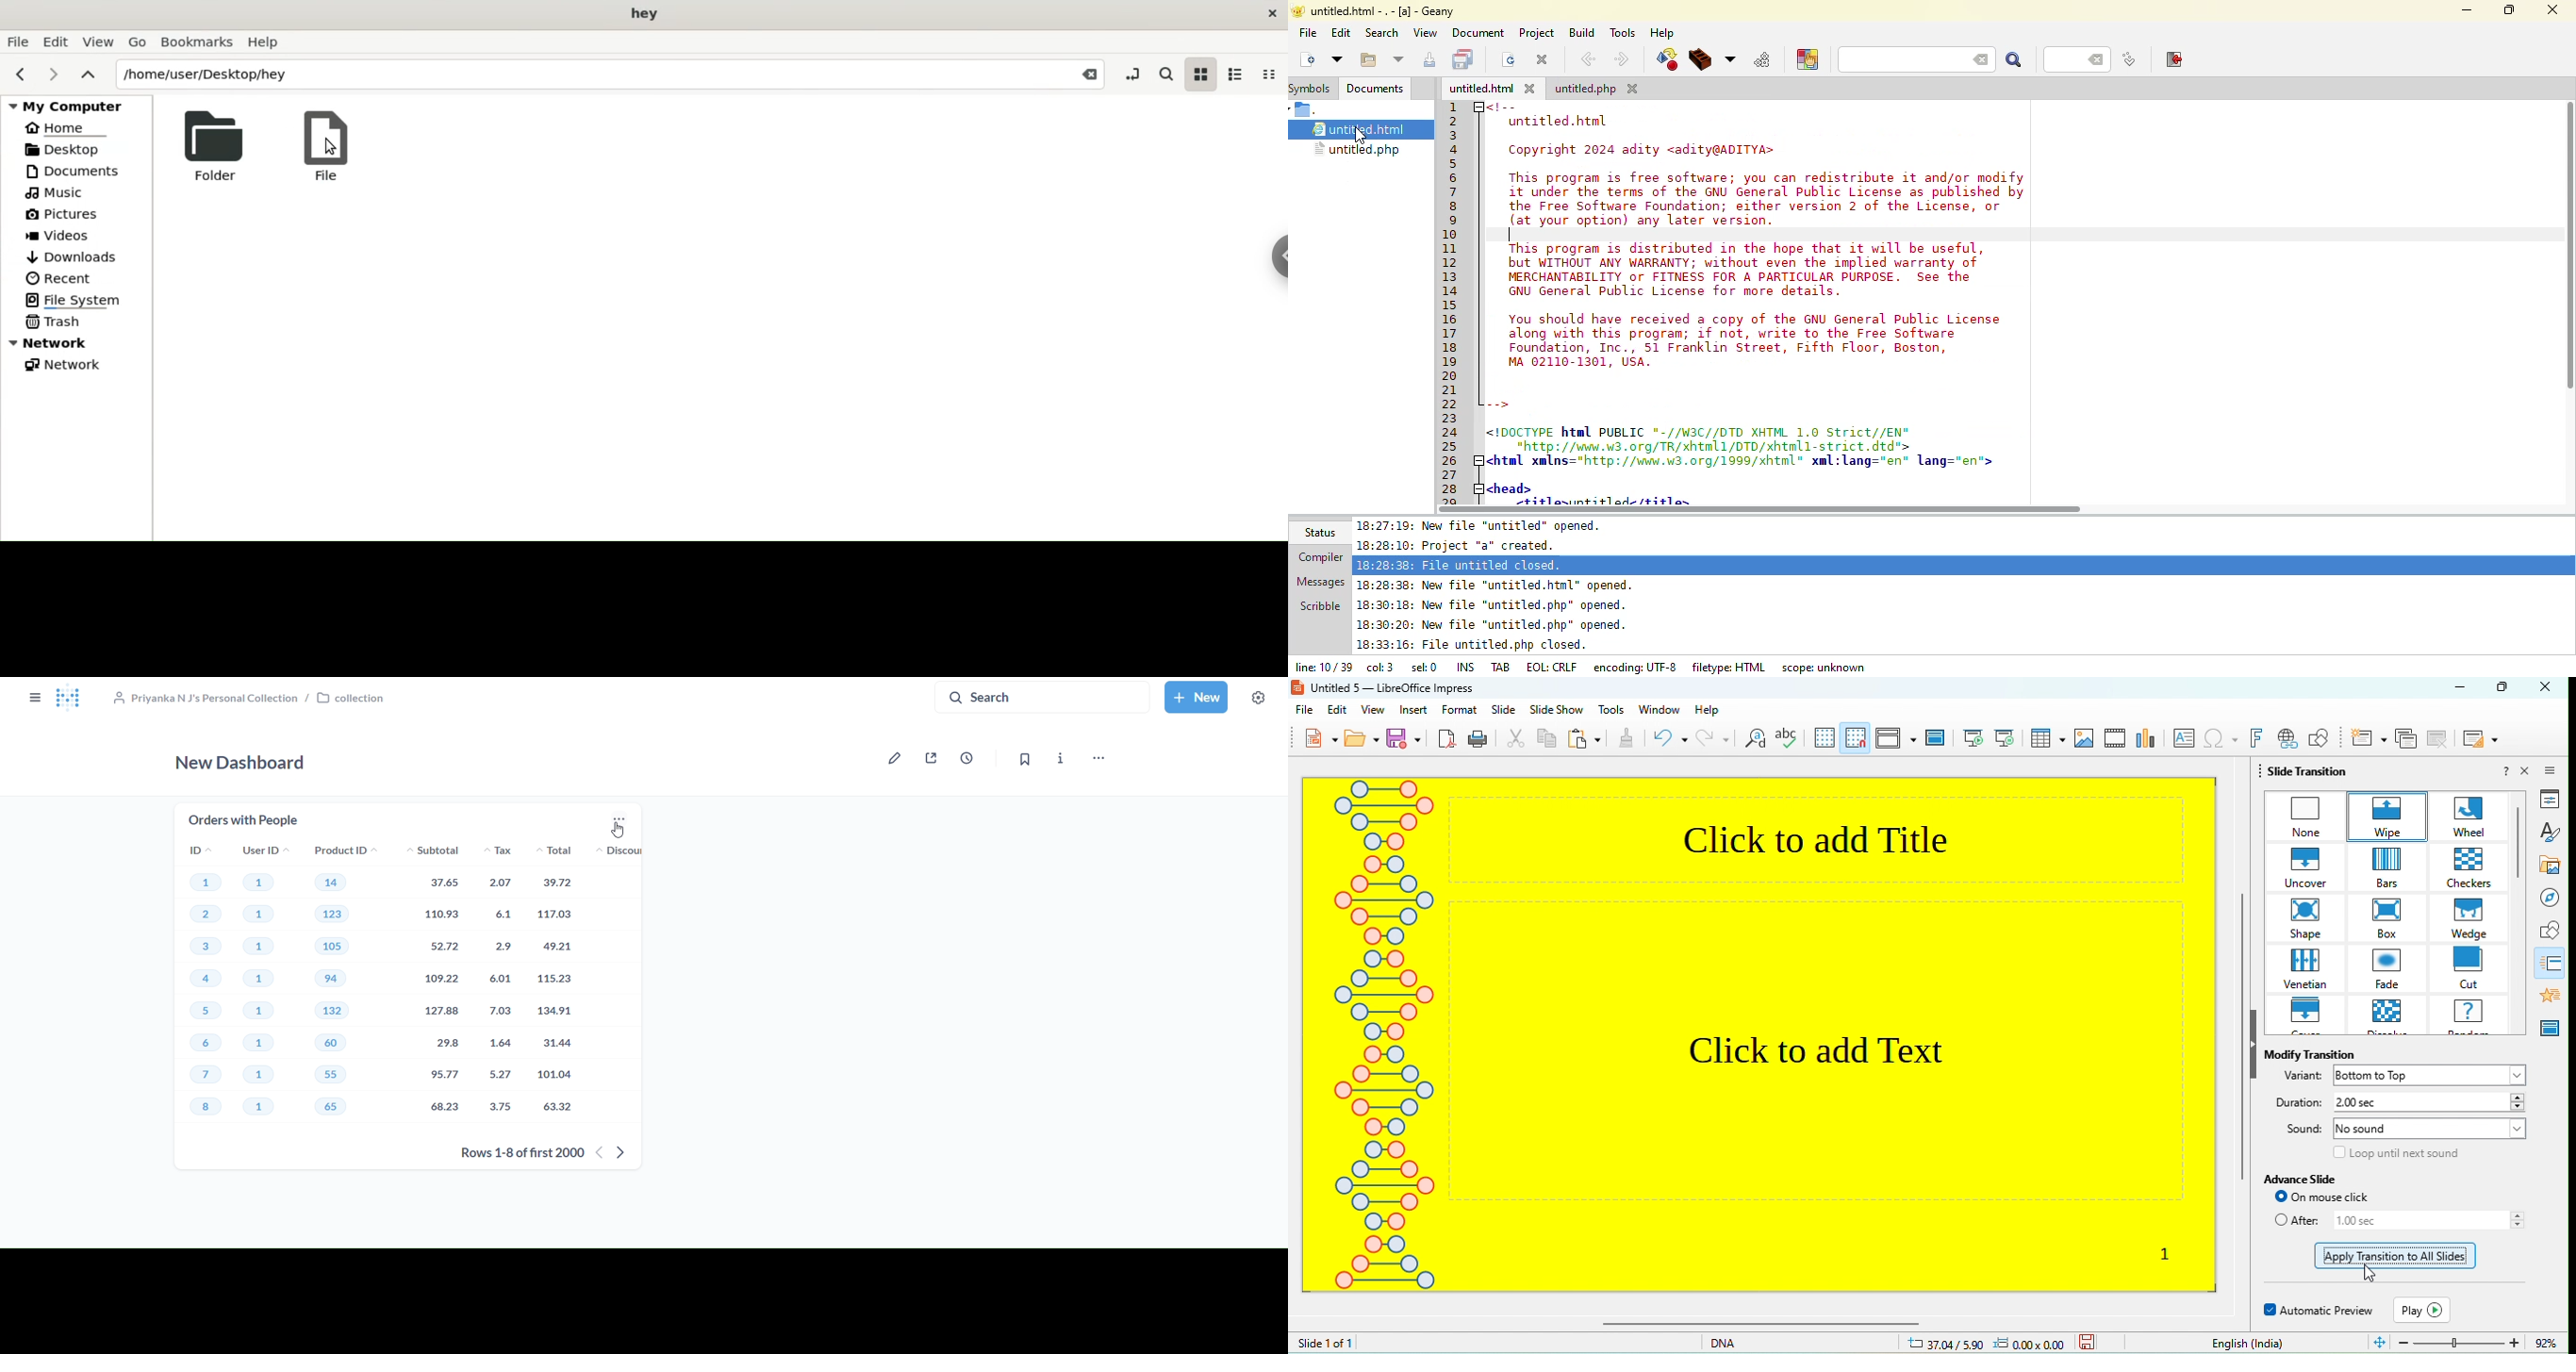 The height and width of the screenshot is (1372, 2576). What do you see at coordinates (2393, 1156) in the screenshot?
I see `loop until next sound` at bounding box center [2393, 1156].